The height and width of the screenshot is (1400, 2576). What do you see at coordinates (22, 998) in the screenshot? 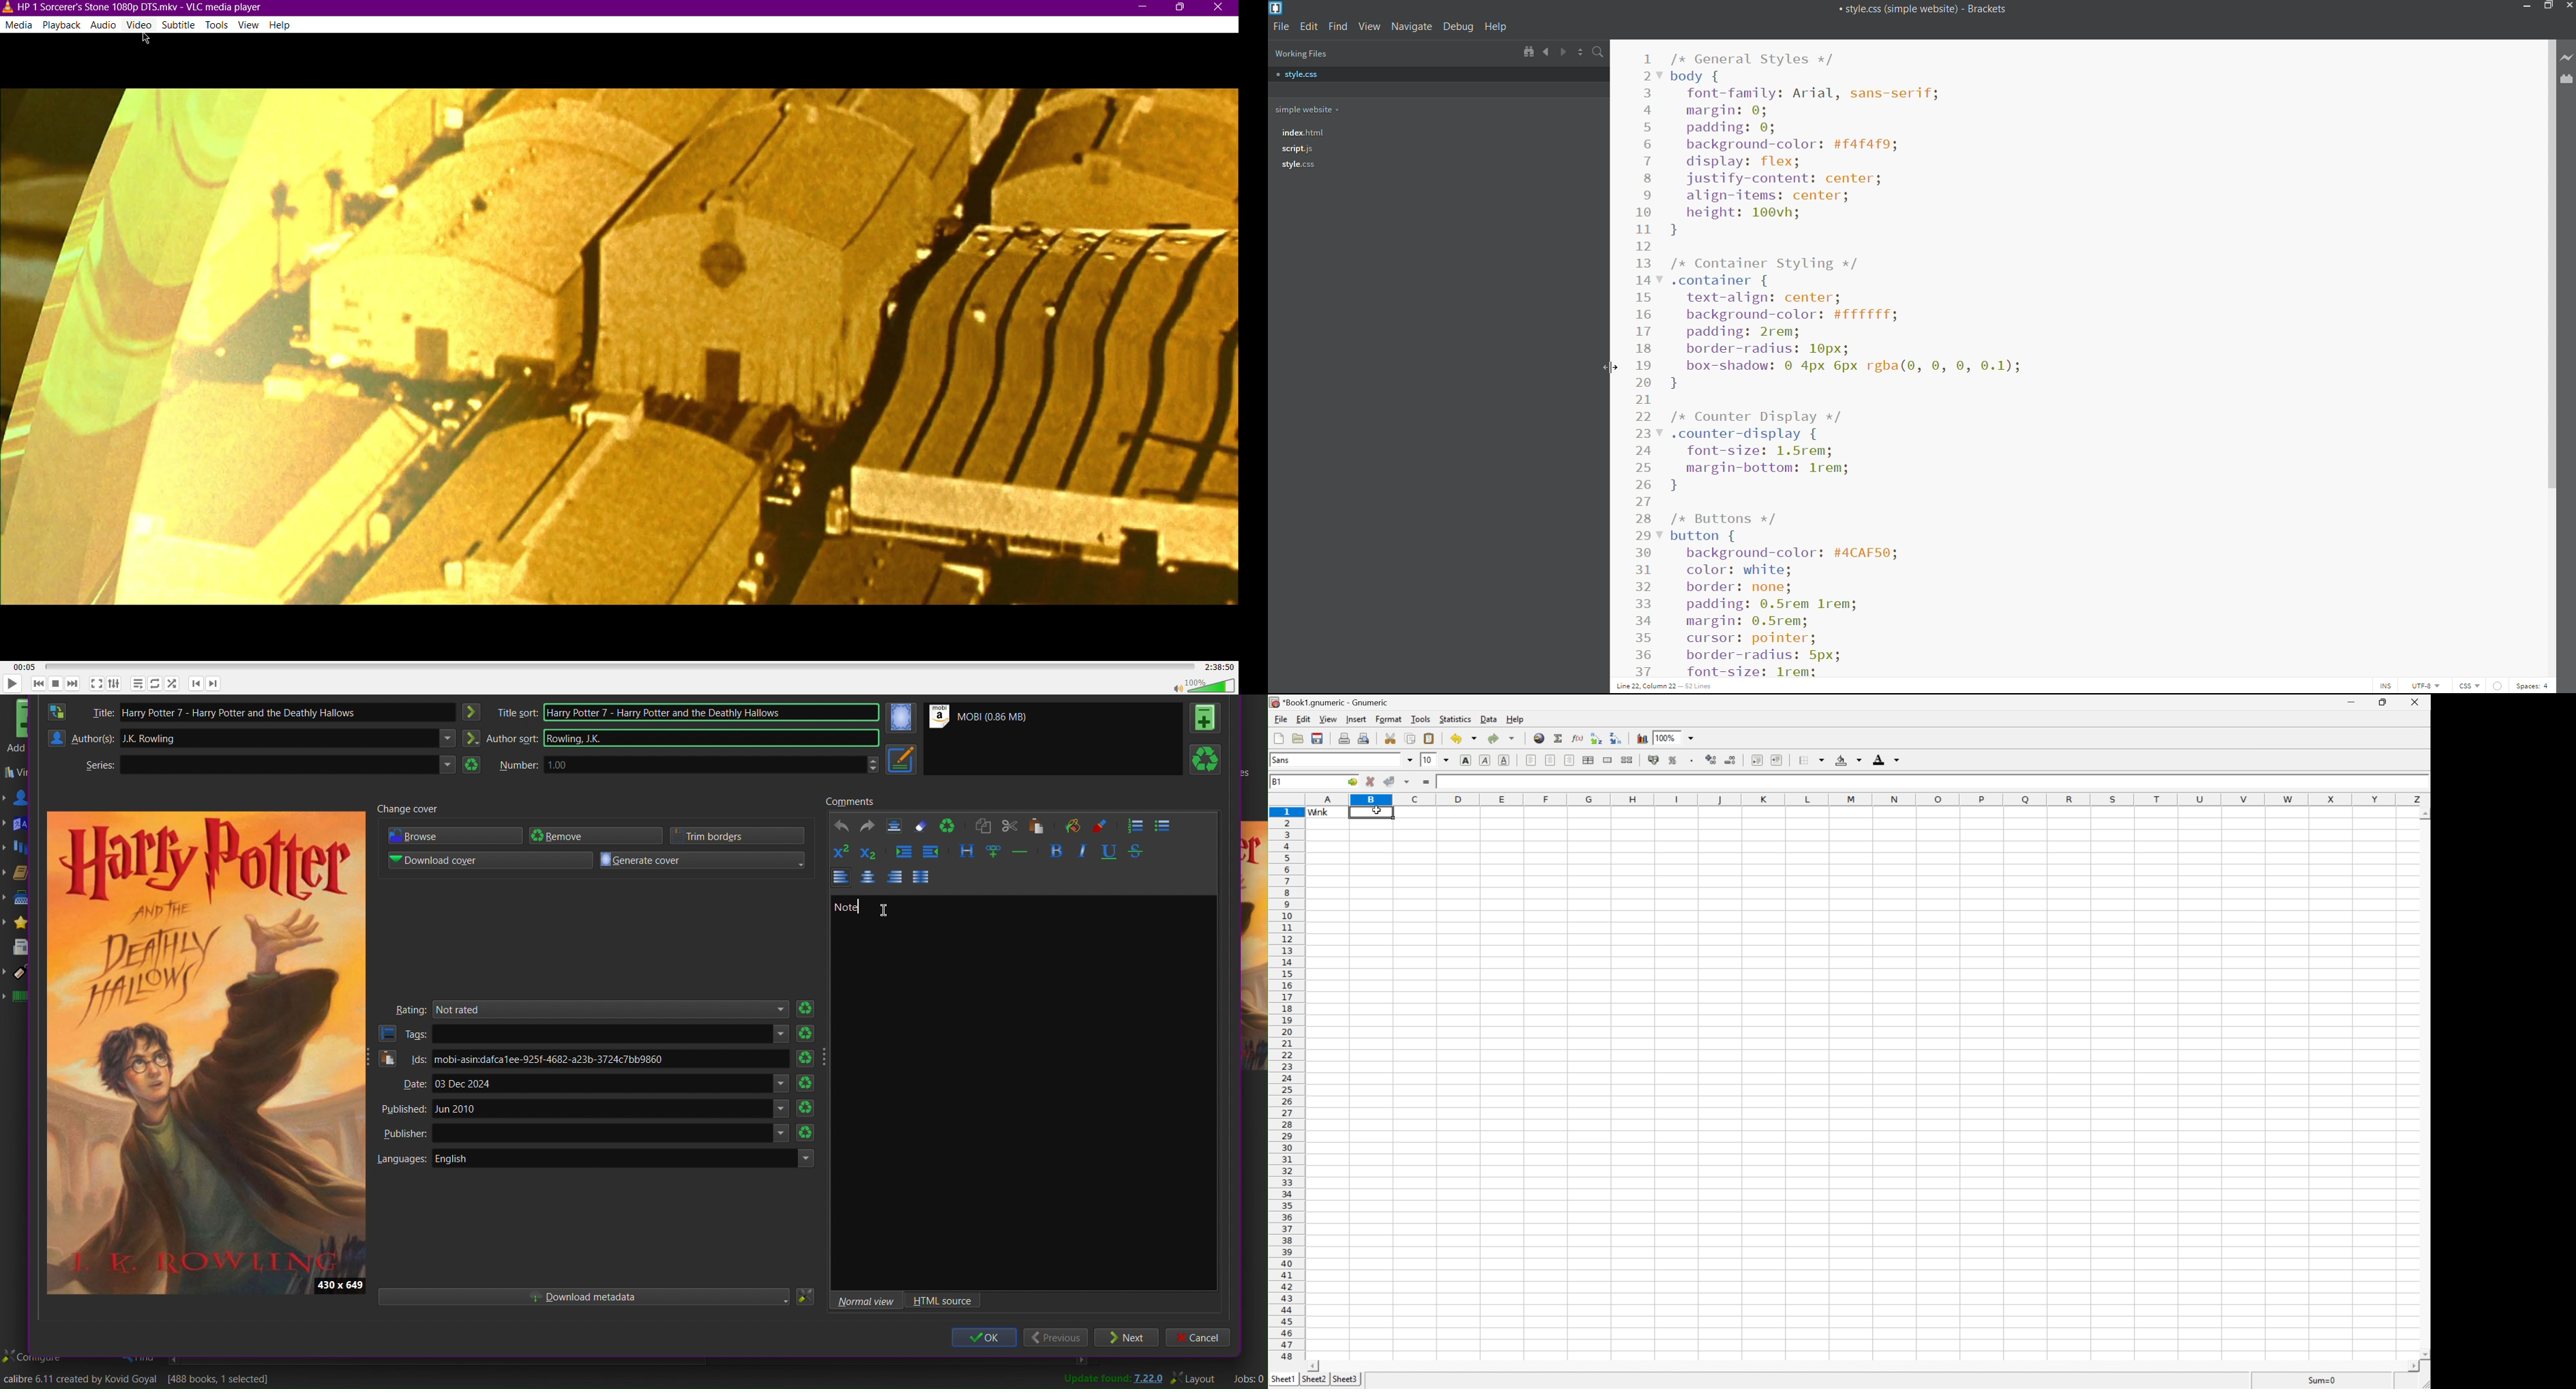
I see `Identifiers` at bounding box center [22, 998].